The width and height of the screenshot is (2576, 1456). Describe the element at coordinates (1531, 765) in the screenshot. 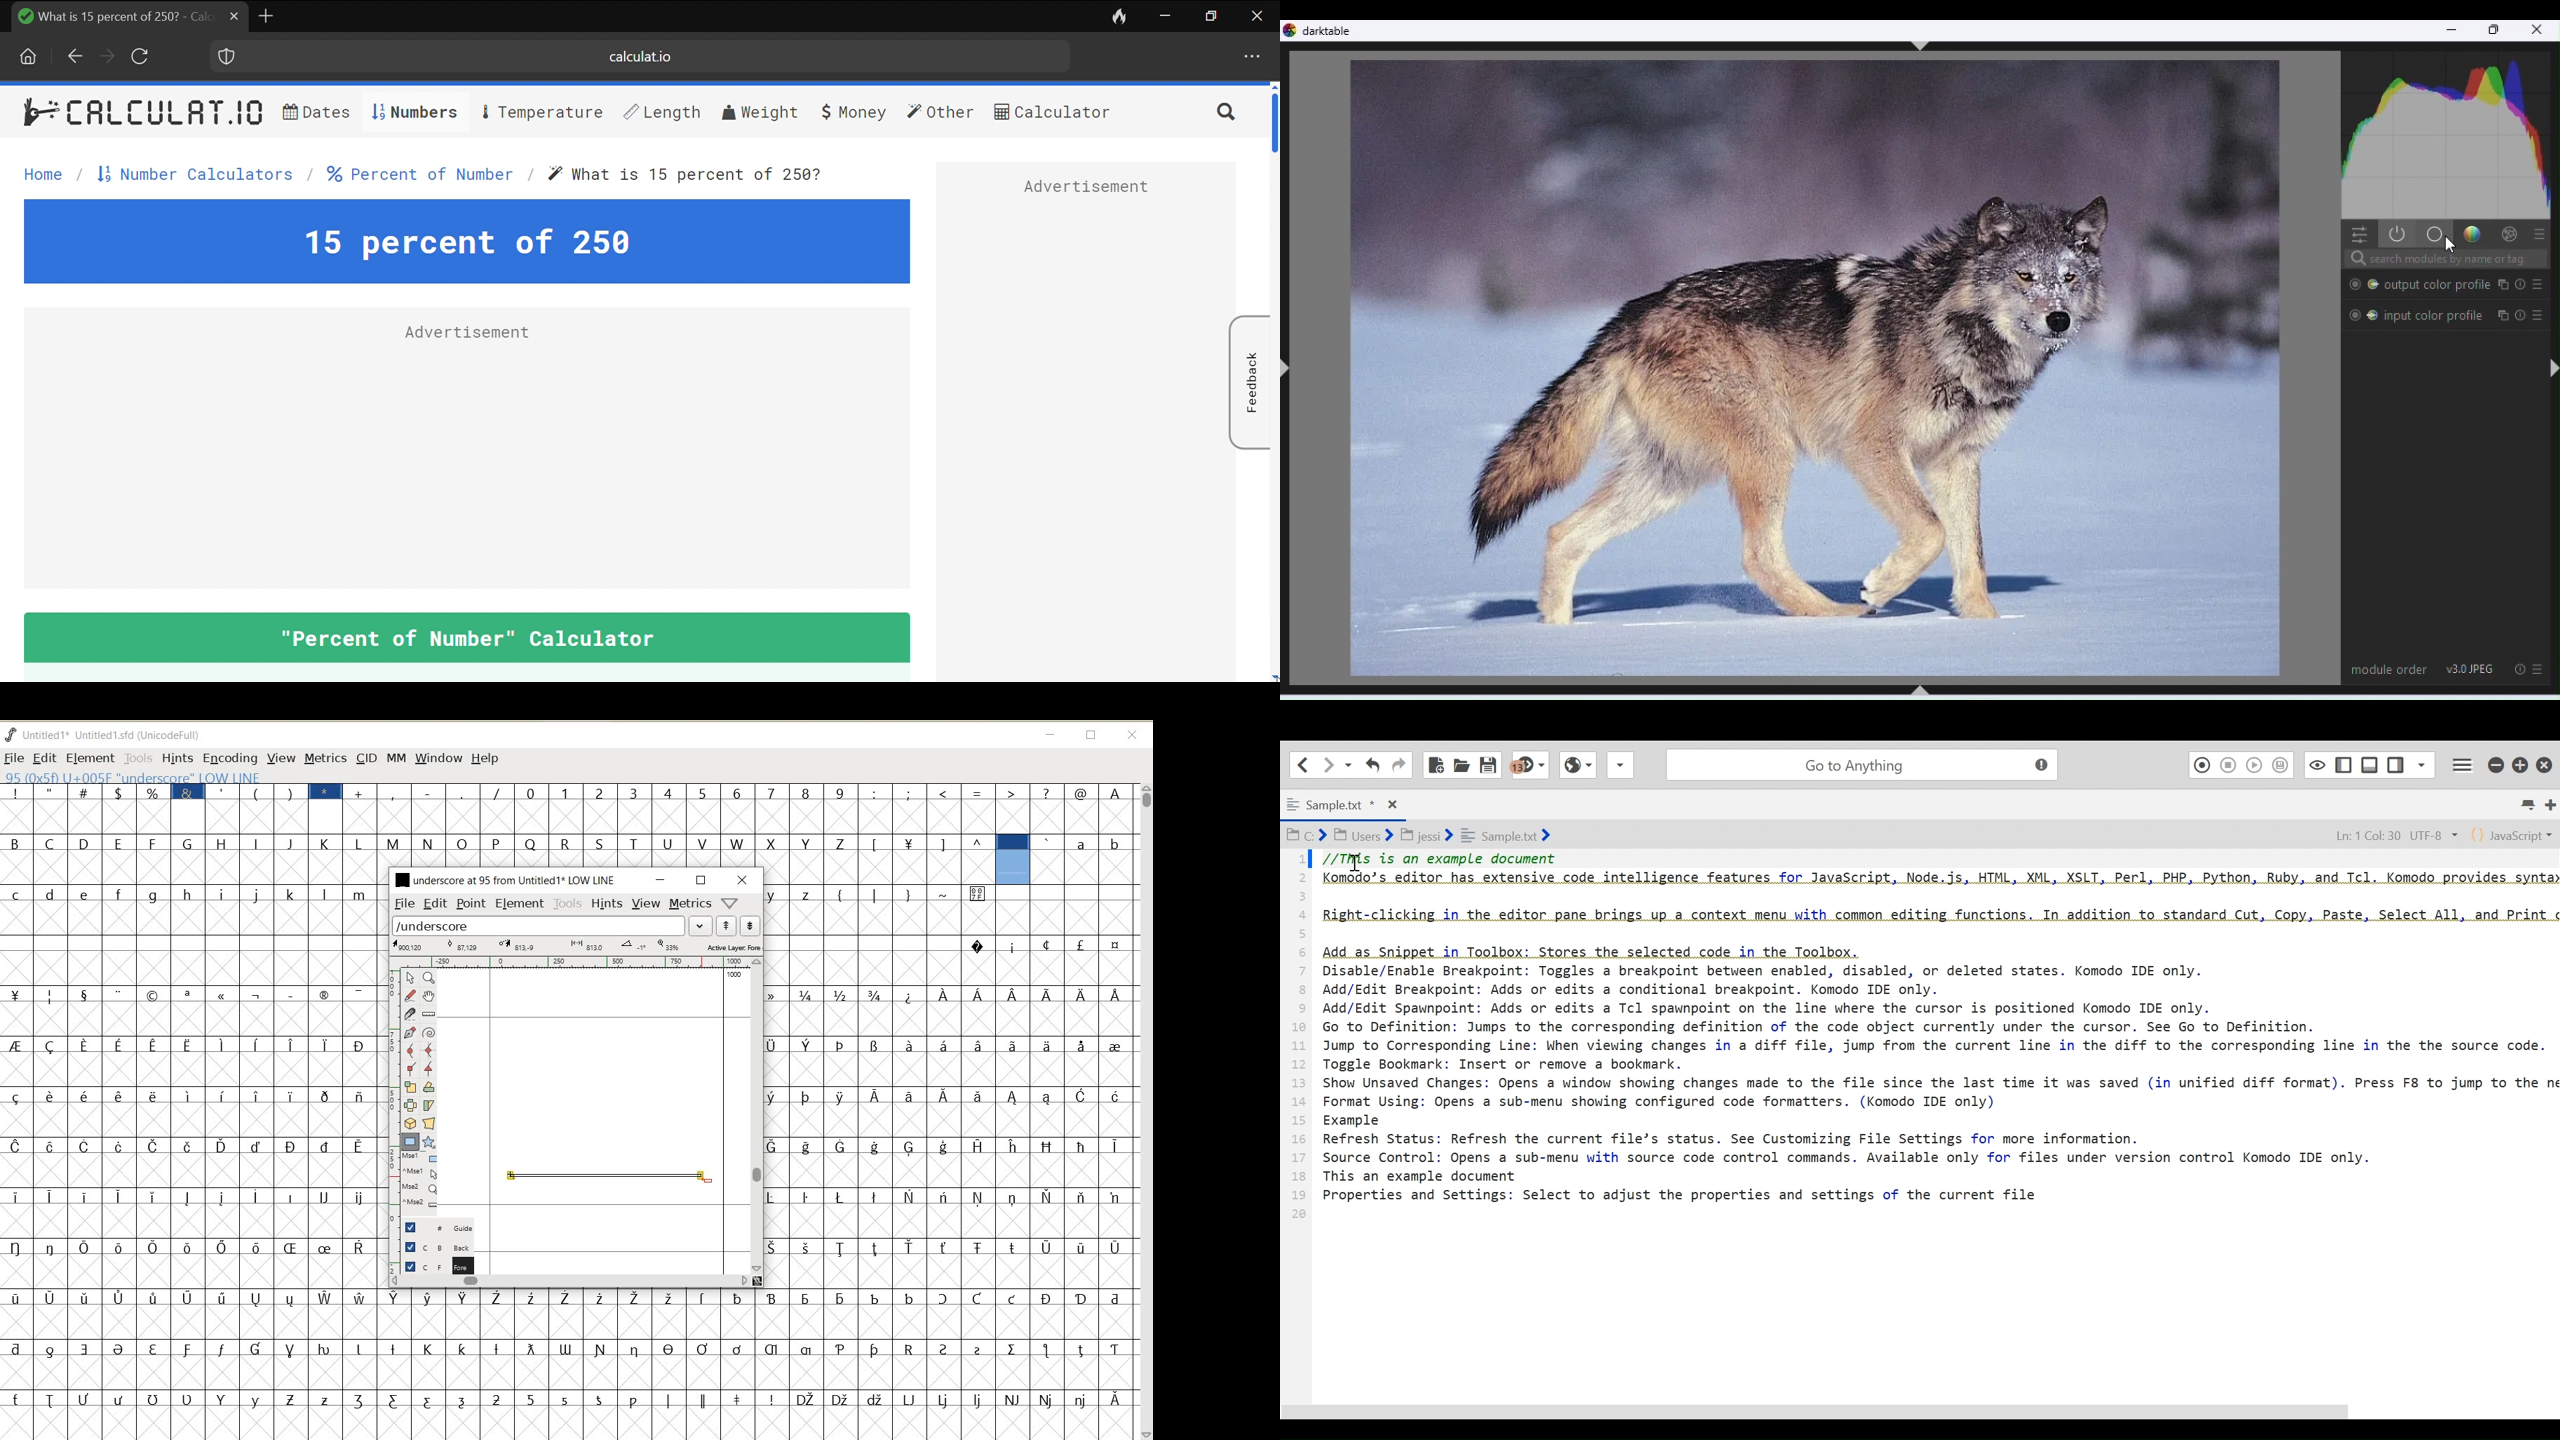

I see `Jump to syntax` at that location.